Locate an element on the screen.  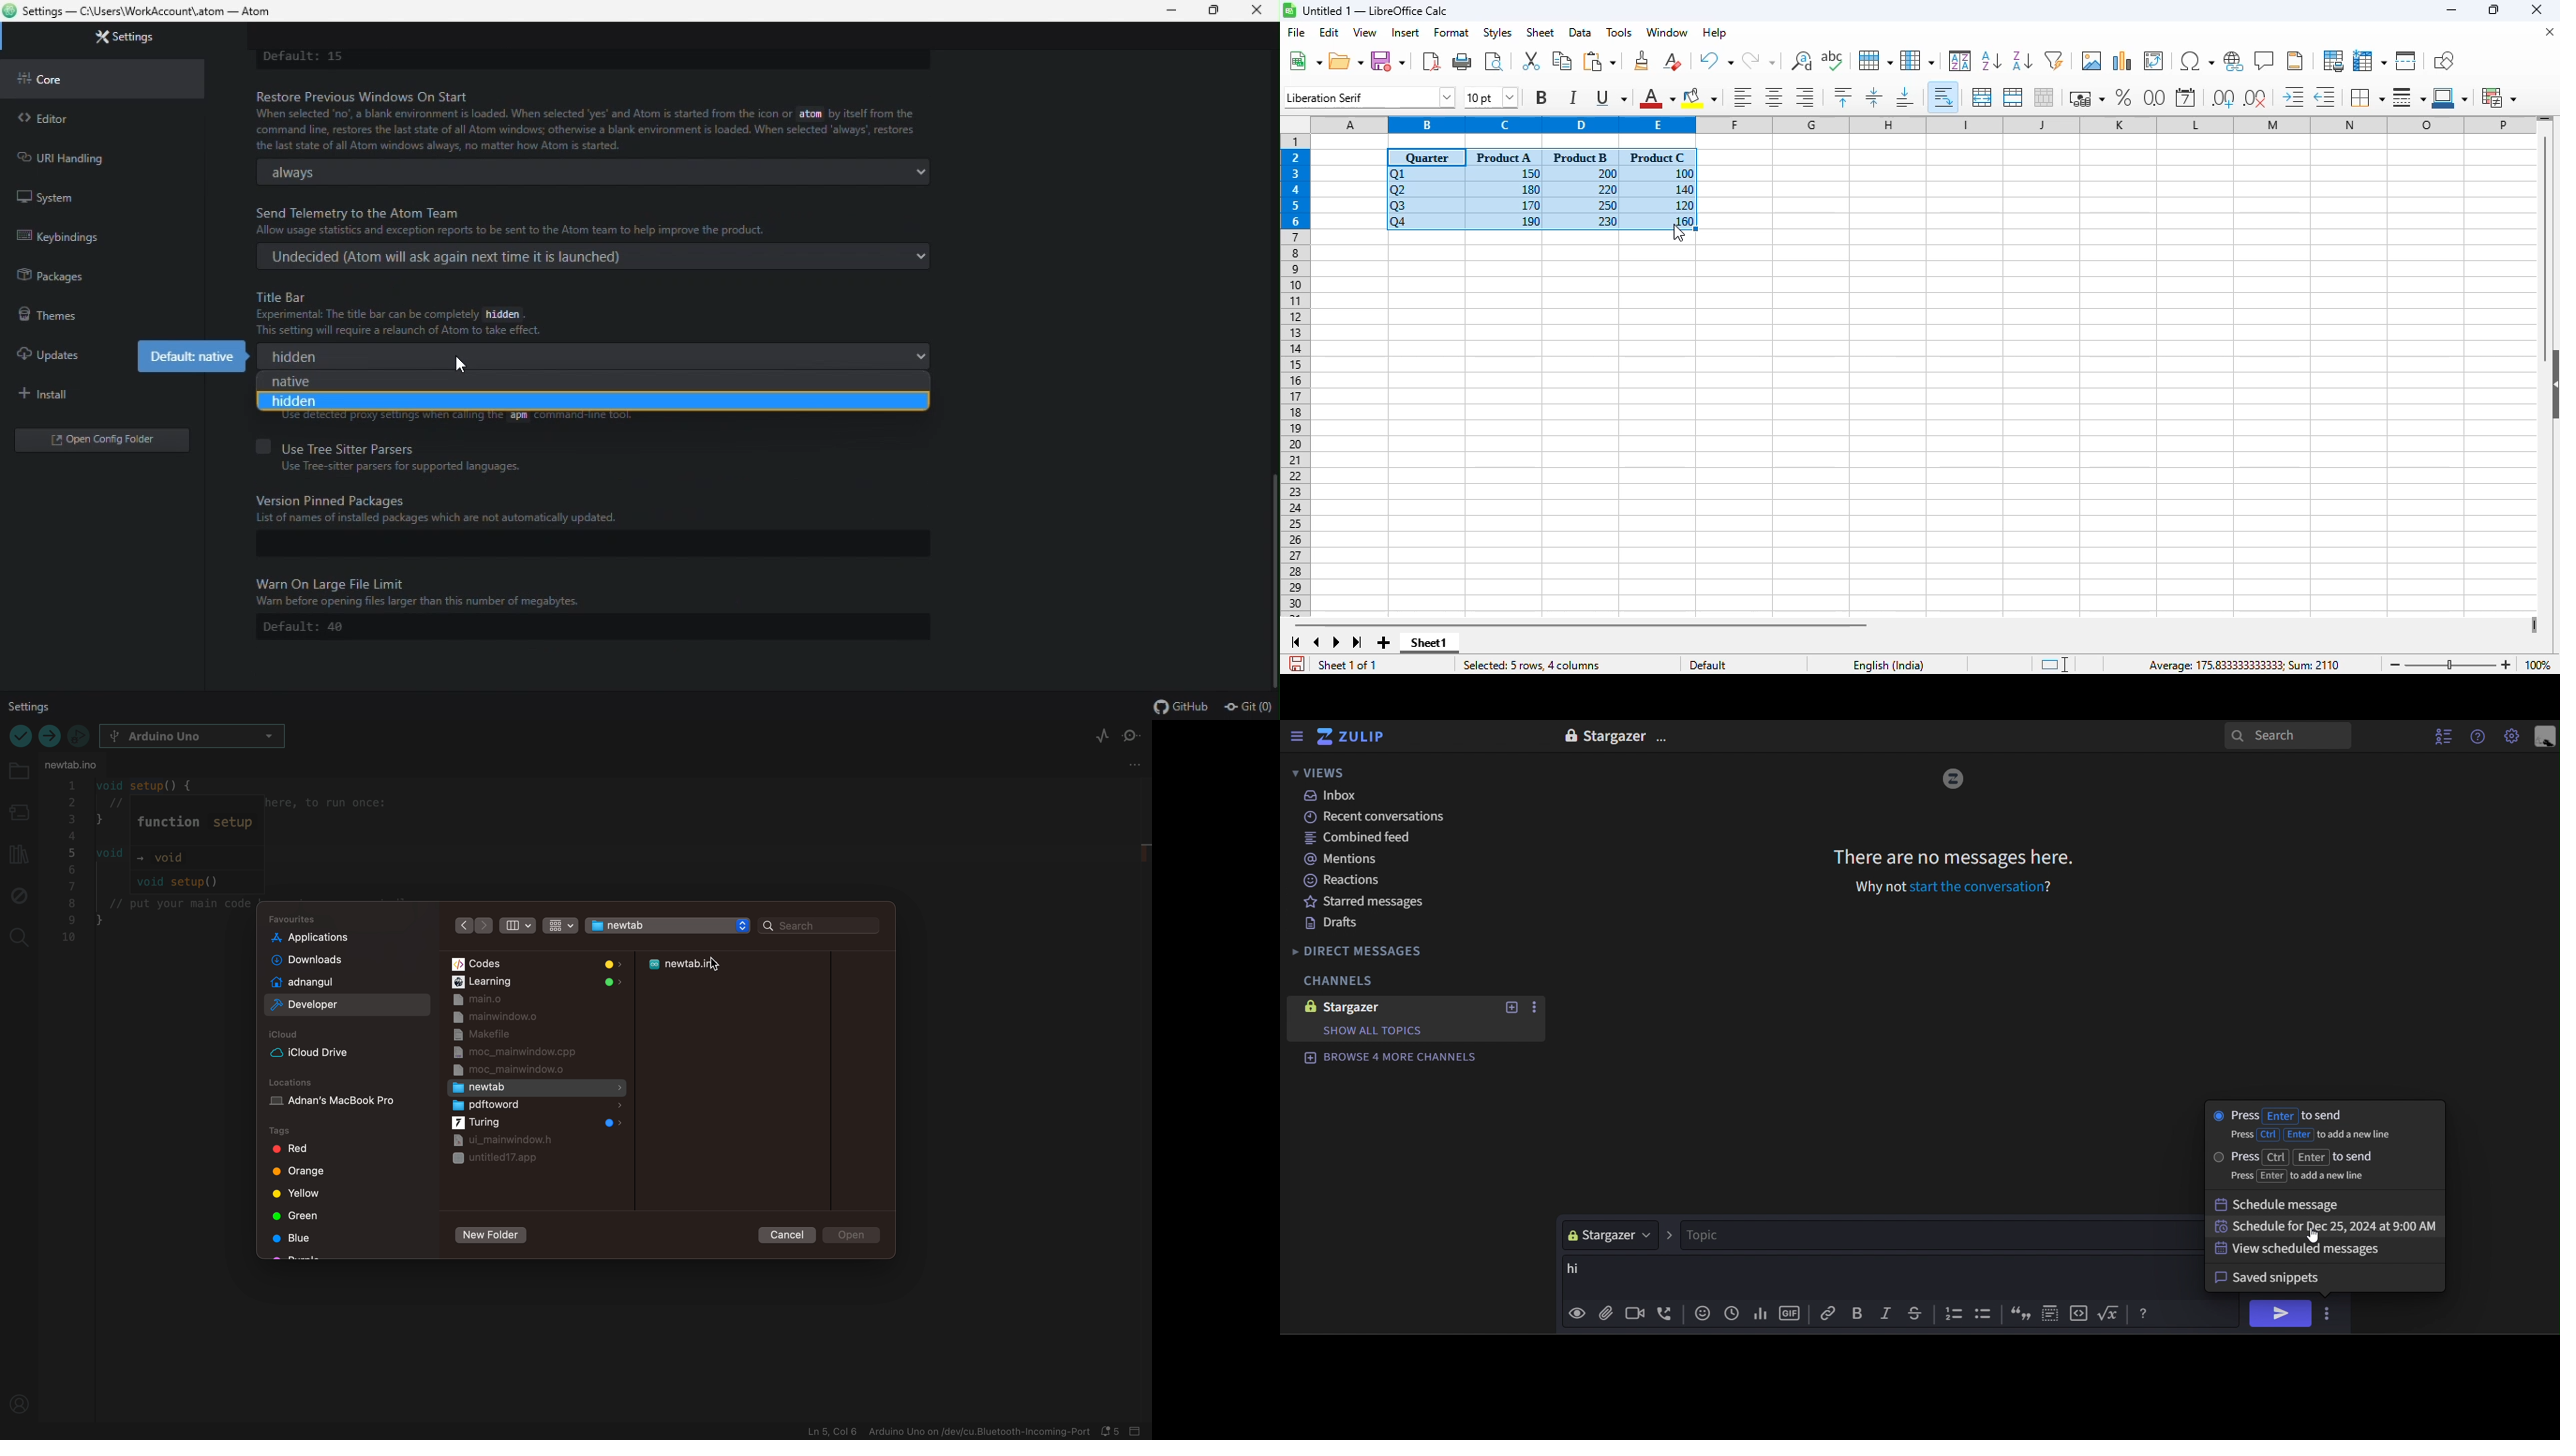
center vertically is located at coordinates (1874, 97).